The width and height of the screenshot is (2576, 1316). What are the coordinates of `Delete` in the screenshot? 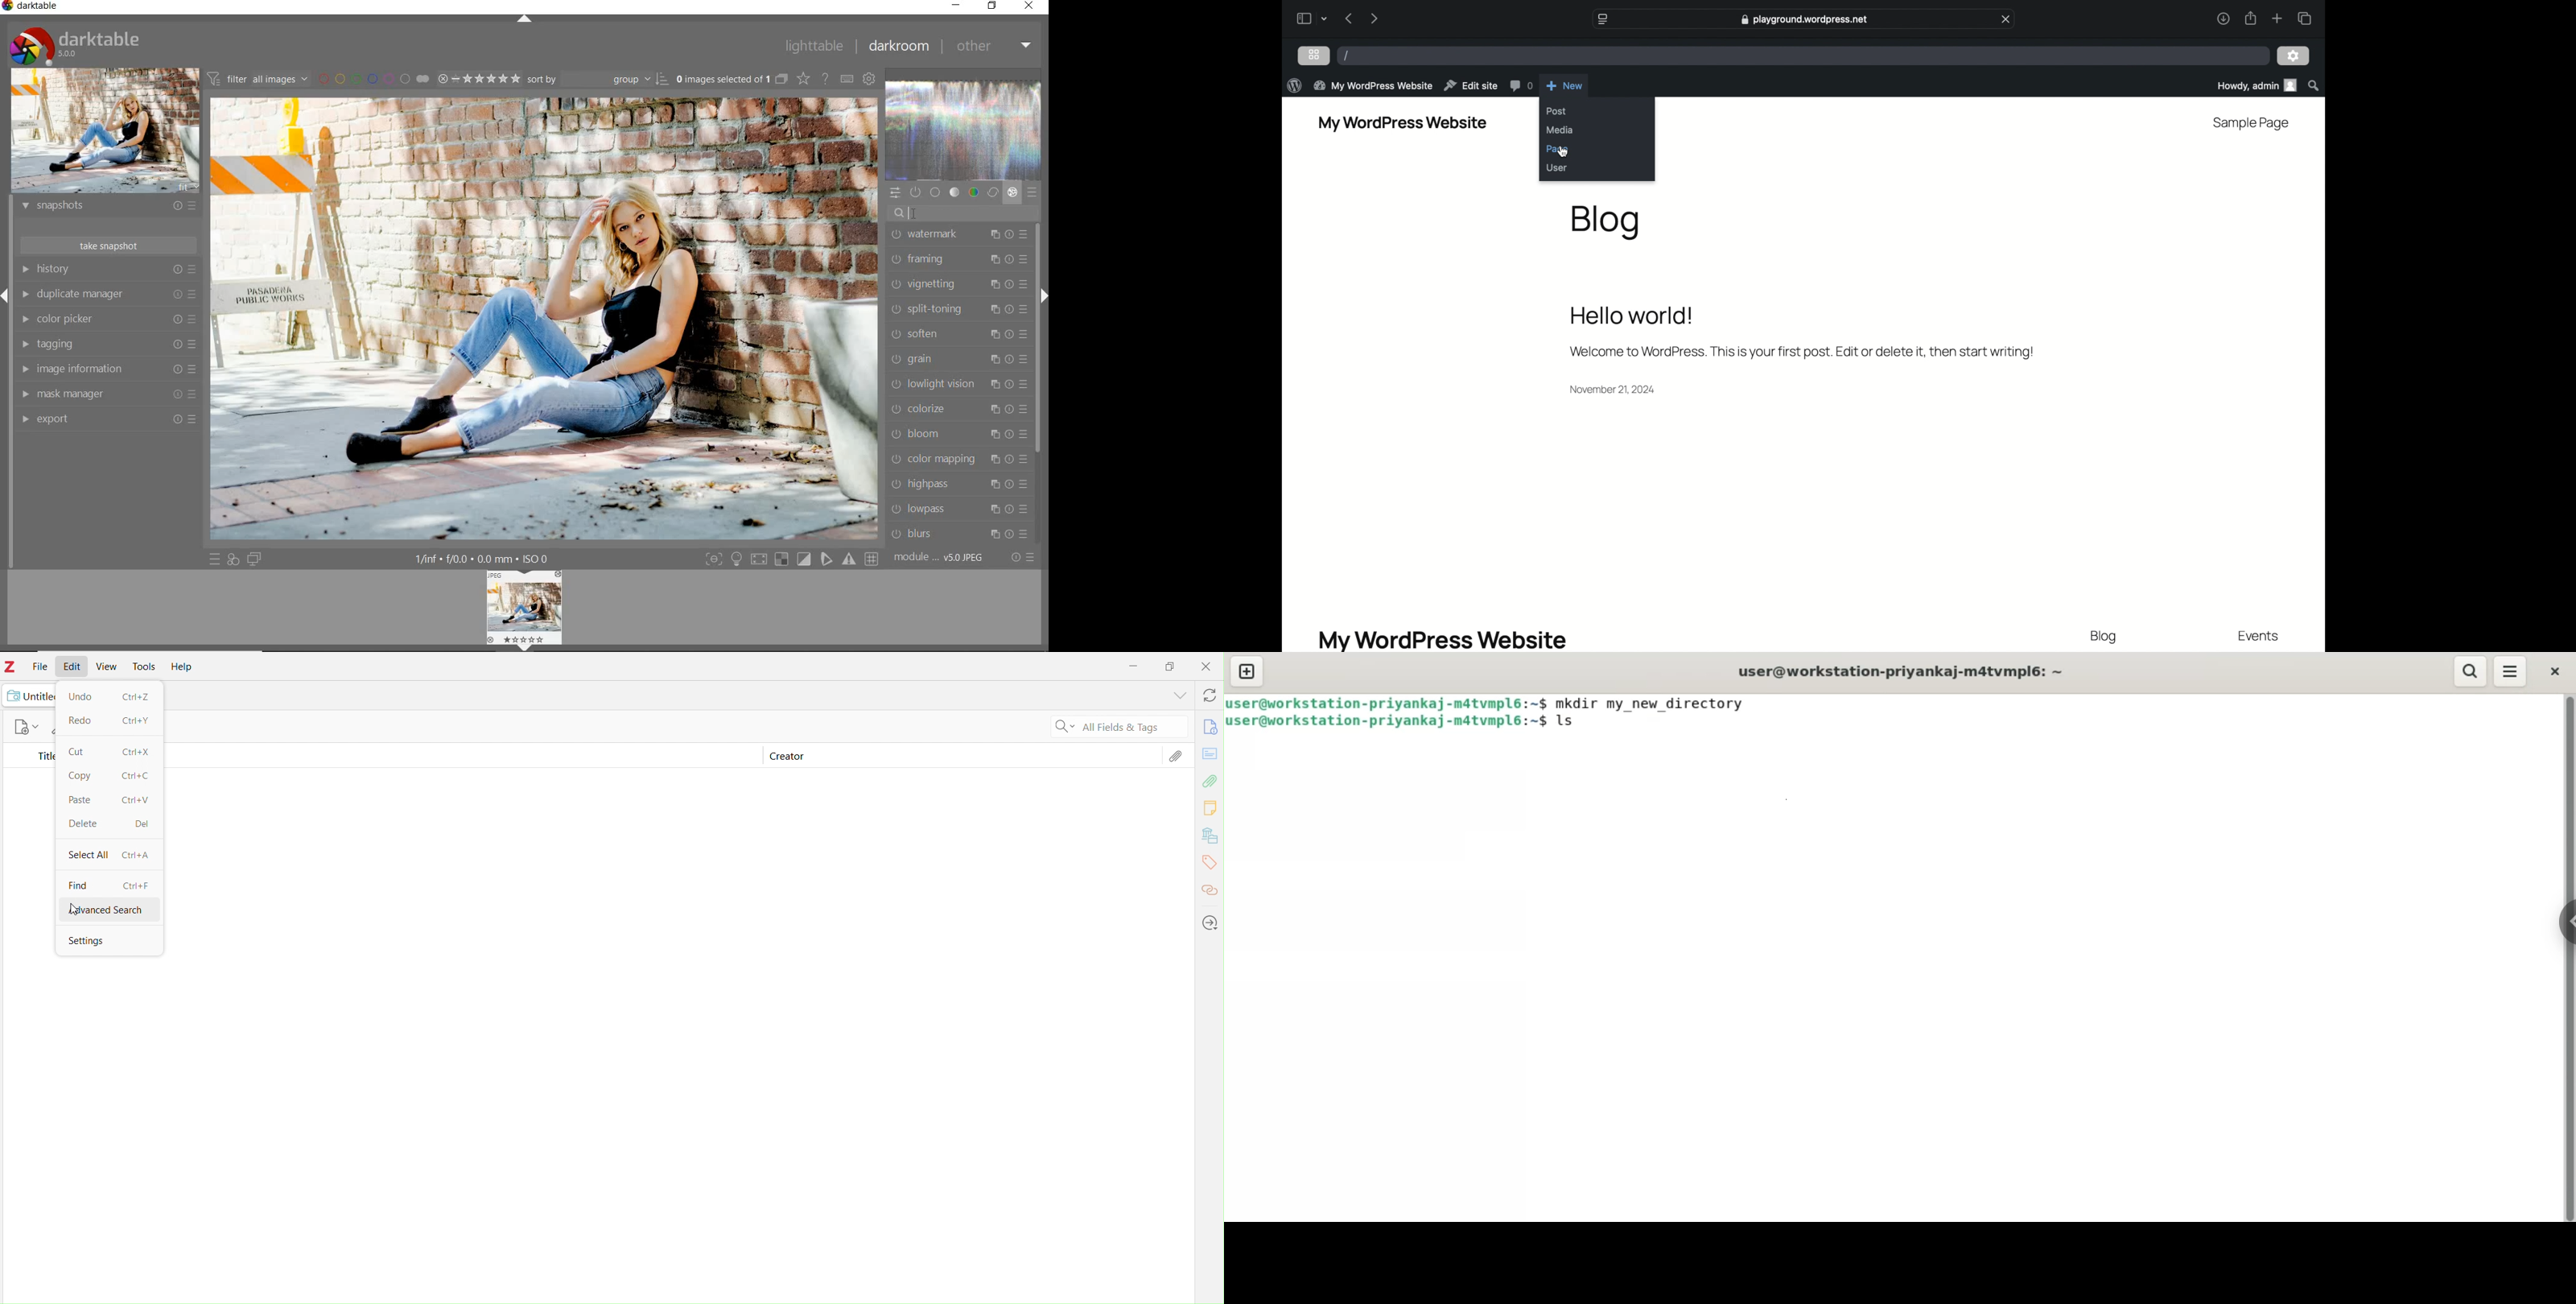 It's located at (106, 825).